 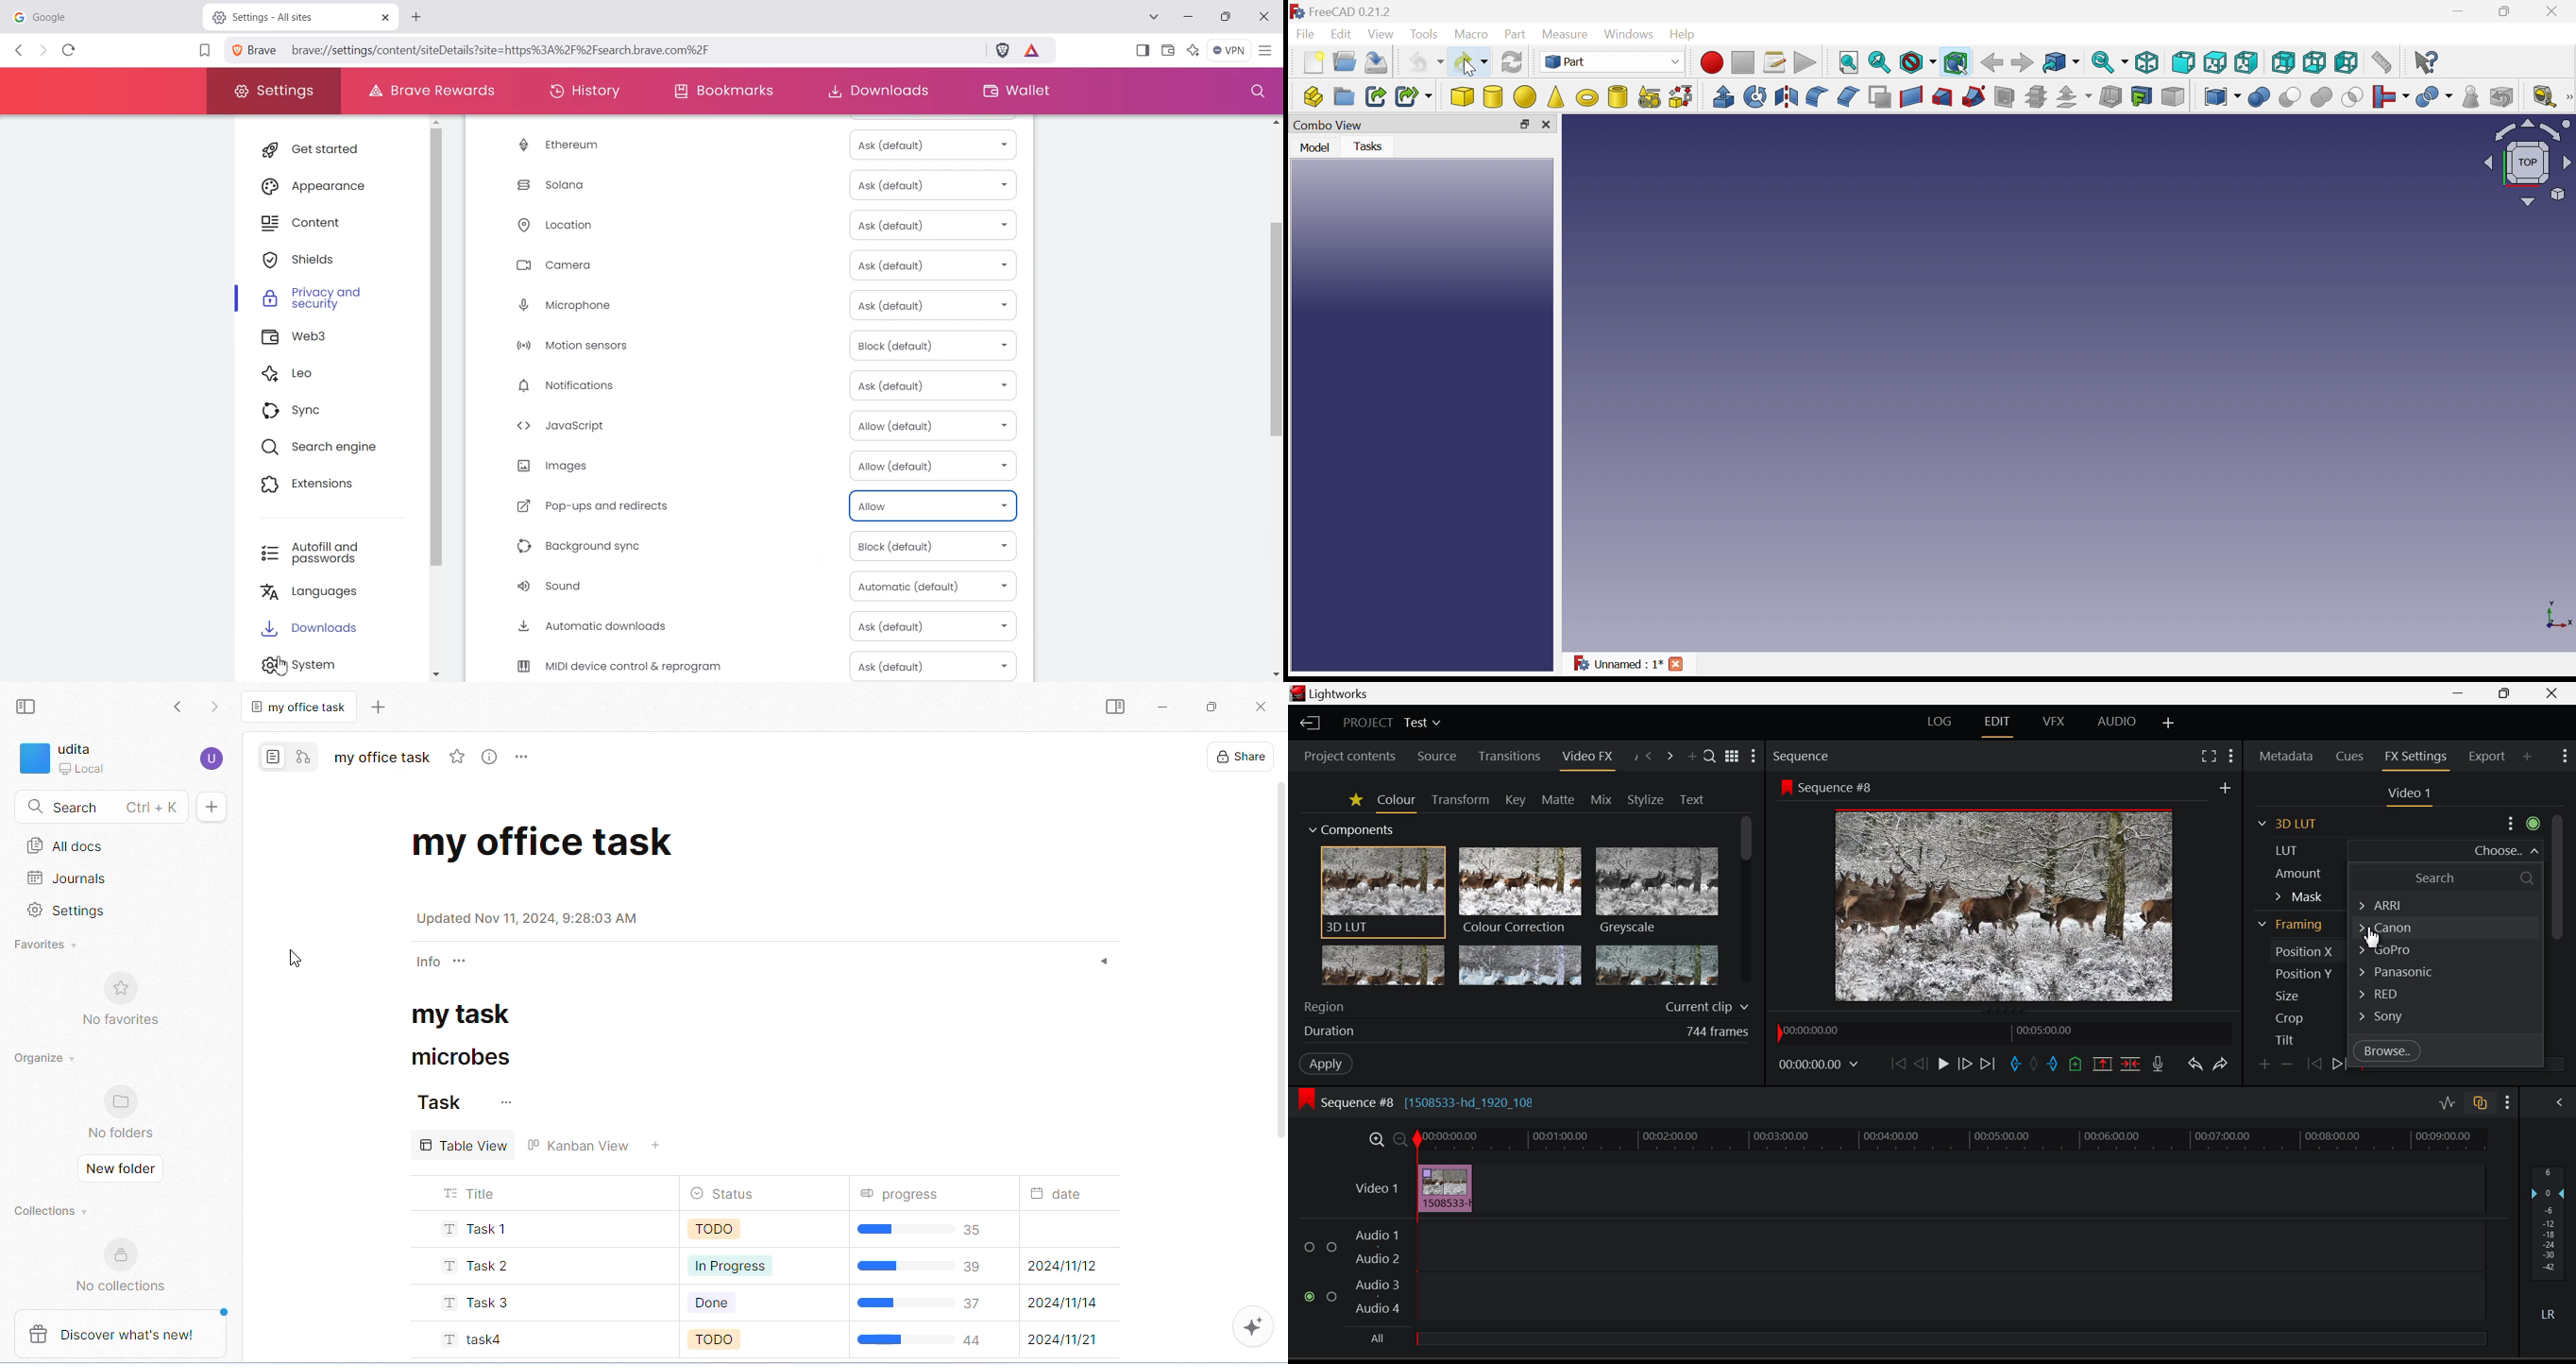 What do you see at coordinates (1682, 35) in the screenshot?
I see `Help` at bounding box center [1682, 35].